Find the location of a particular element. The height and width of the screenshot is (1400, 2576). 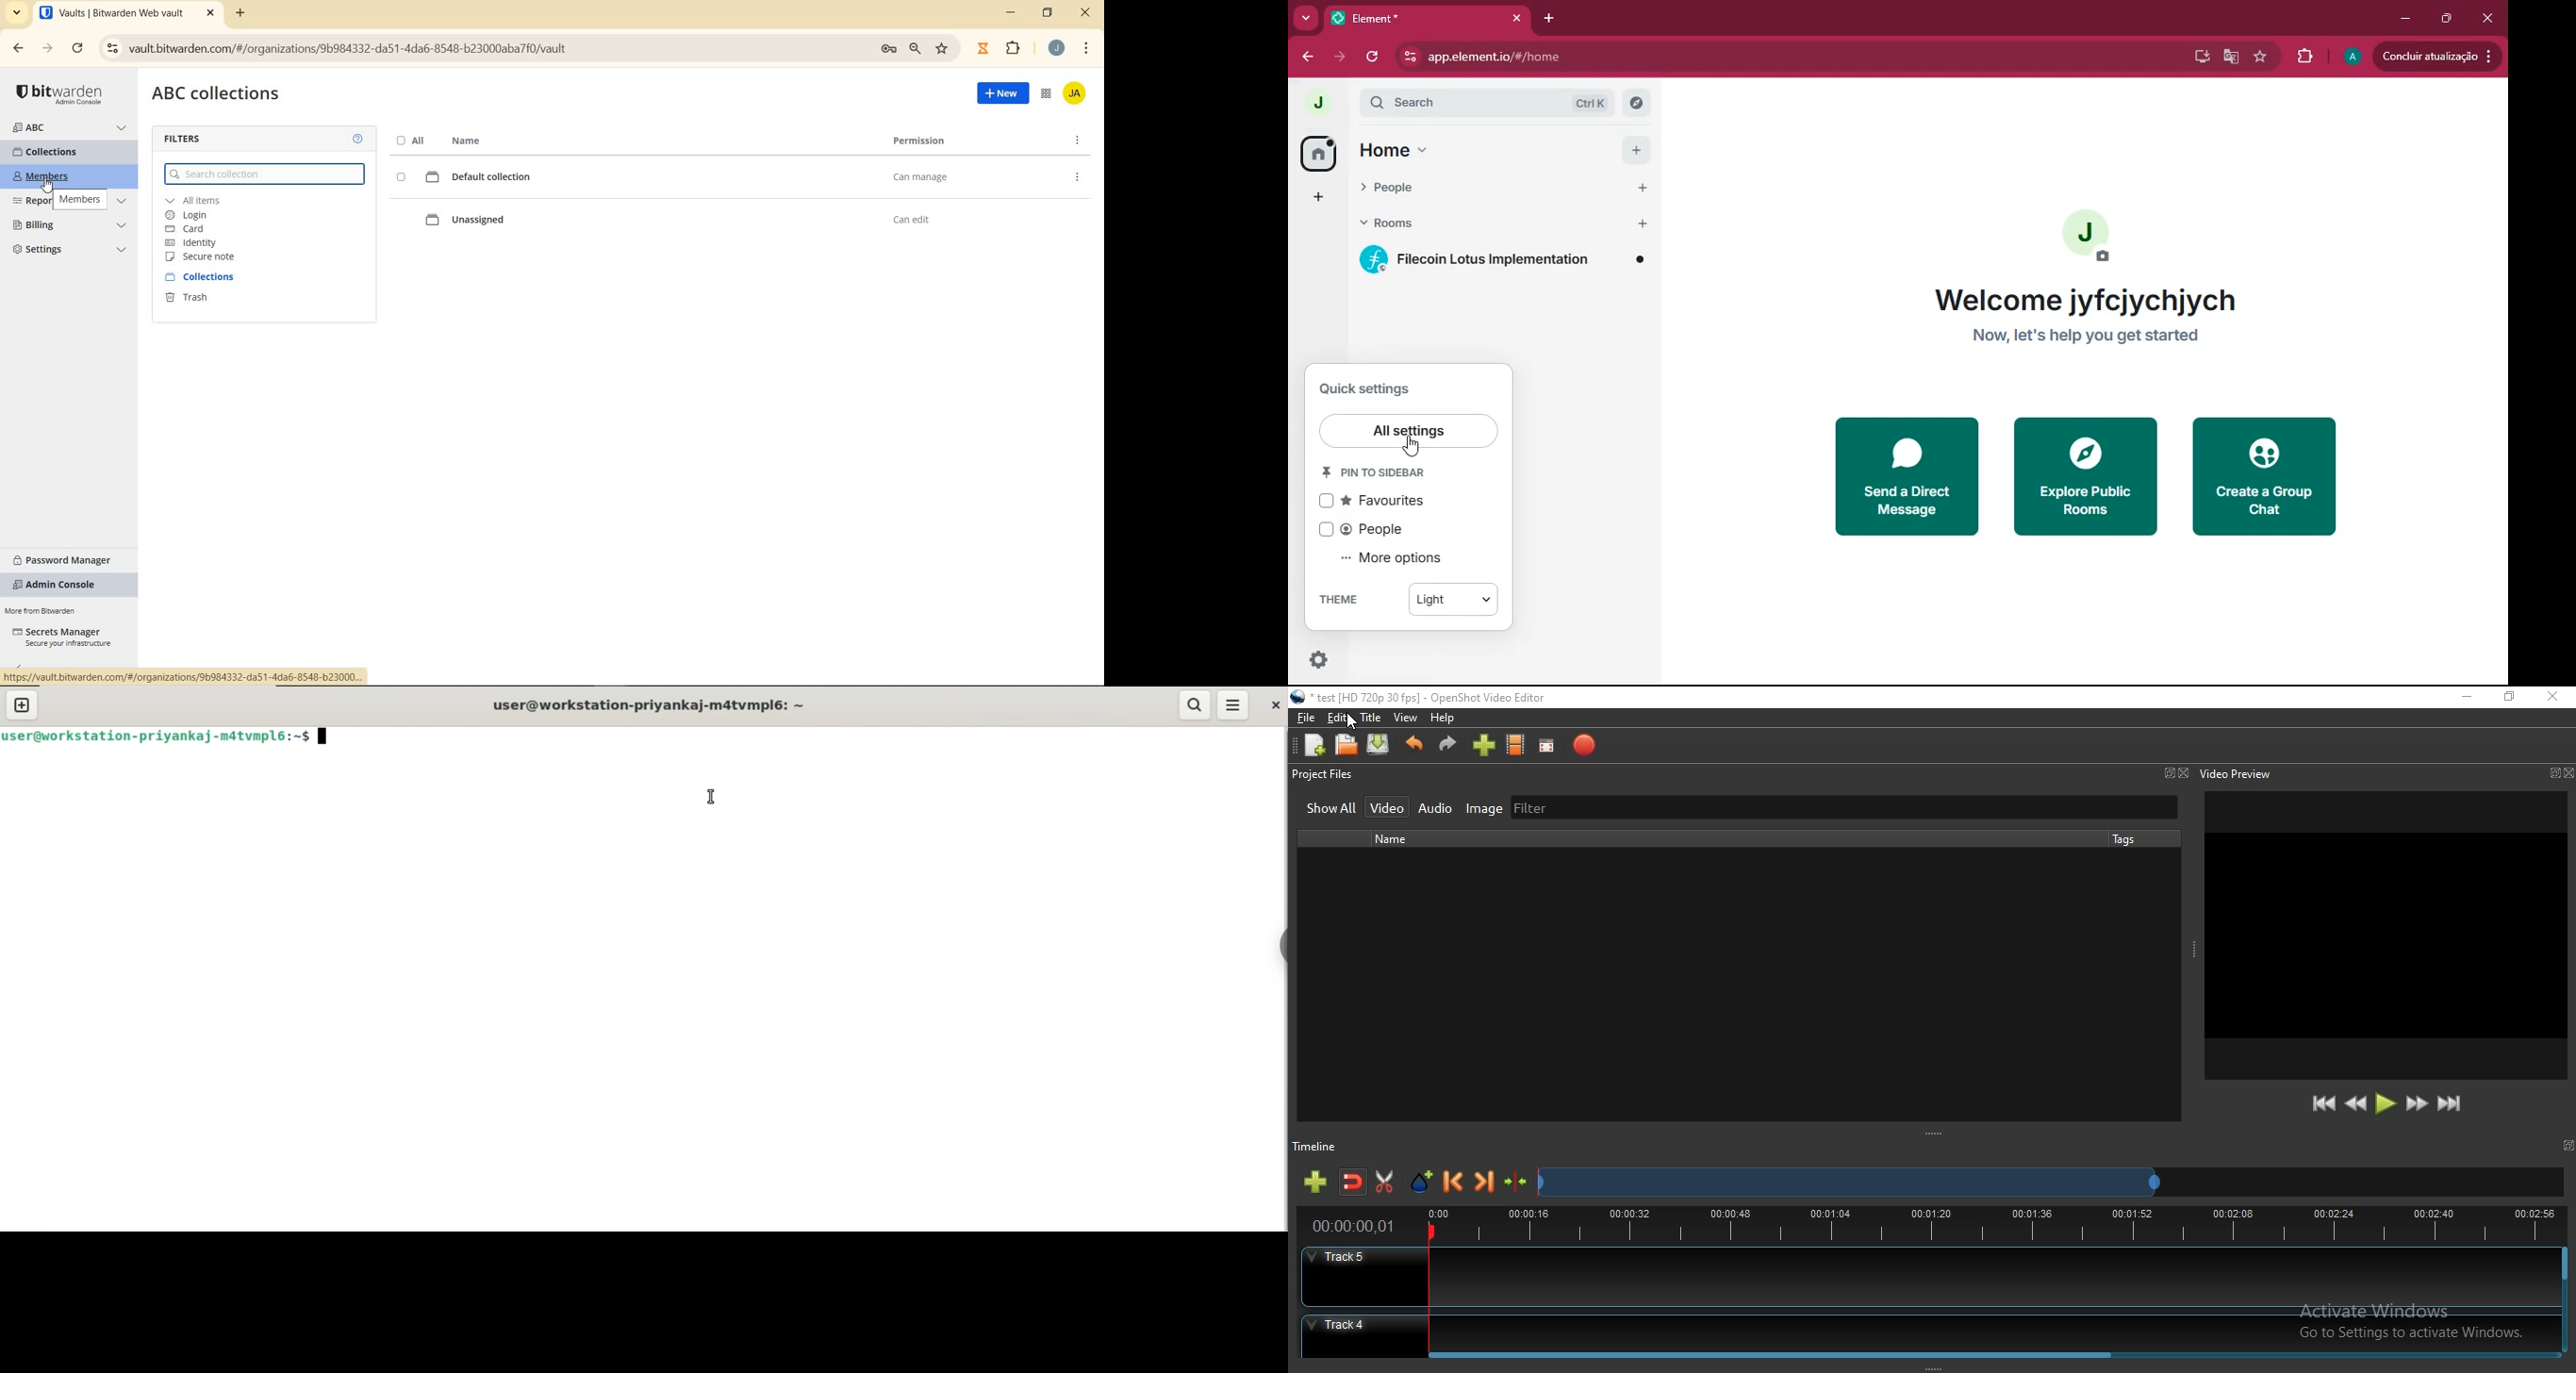

Redo is located at coordinates (1448, 749).